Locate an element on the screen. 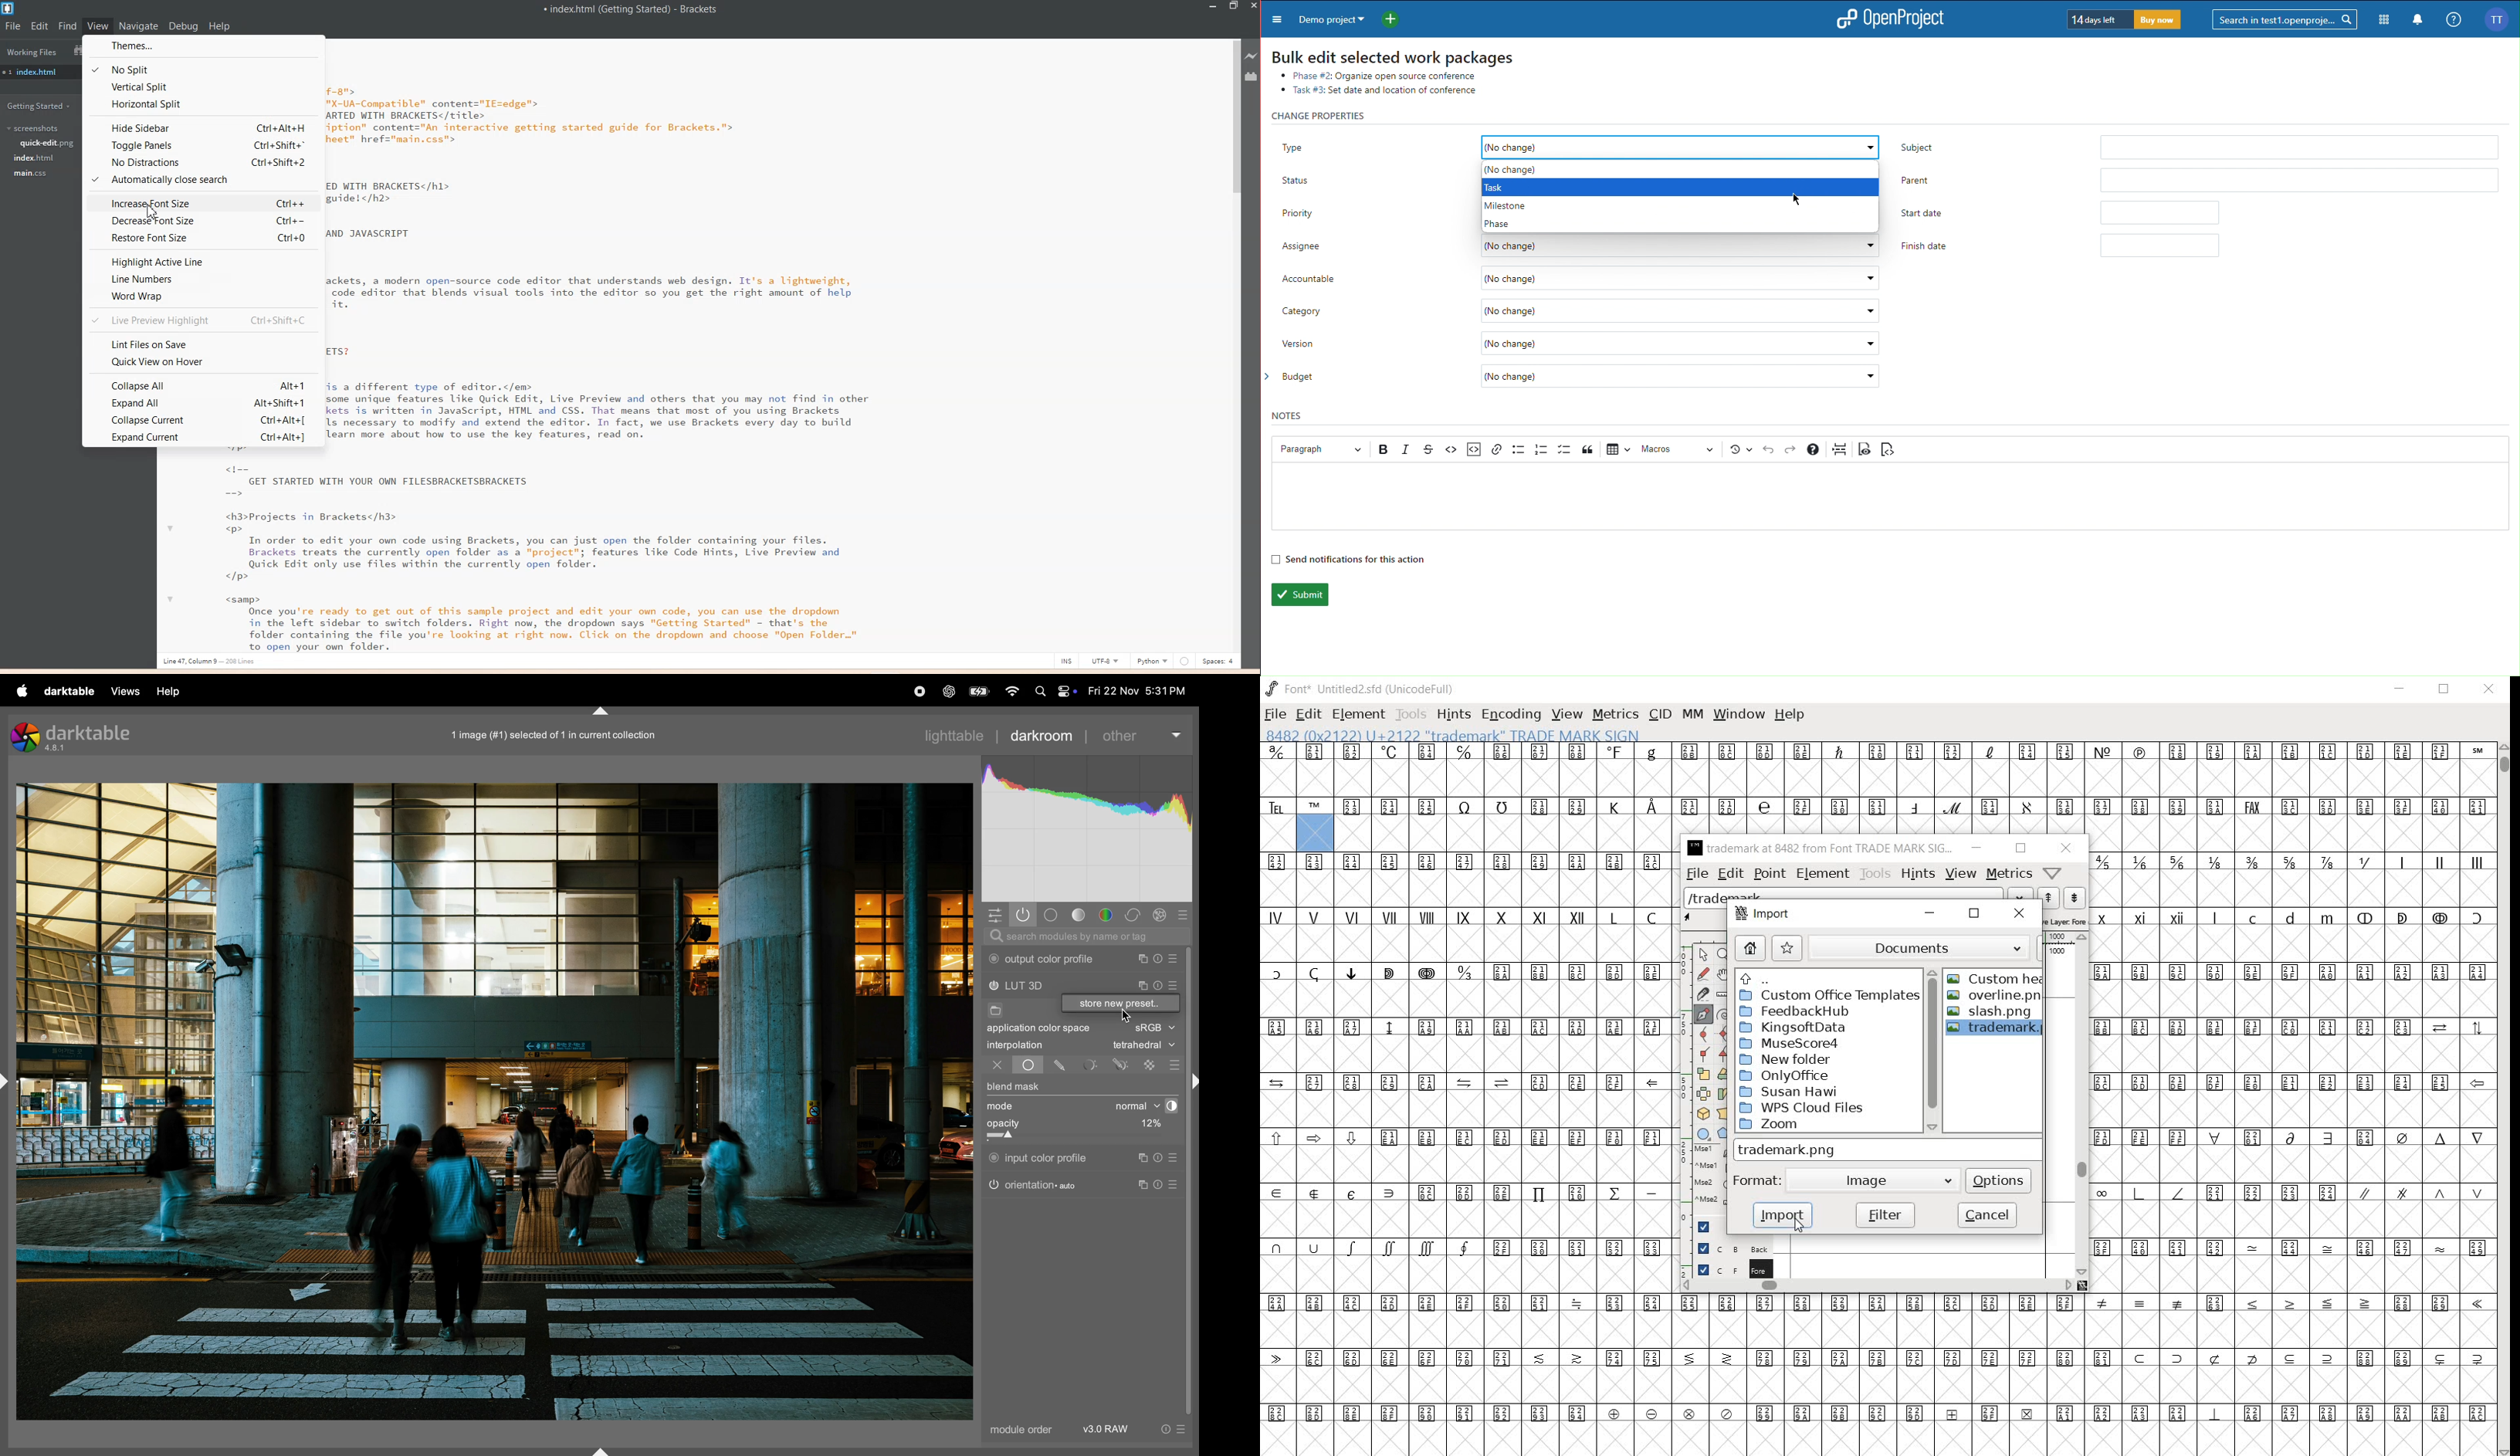 The height and width of the screenshot is (1456, 2520). presets is located at coordinates (1175, 987).